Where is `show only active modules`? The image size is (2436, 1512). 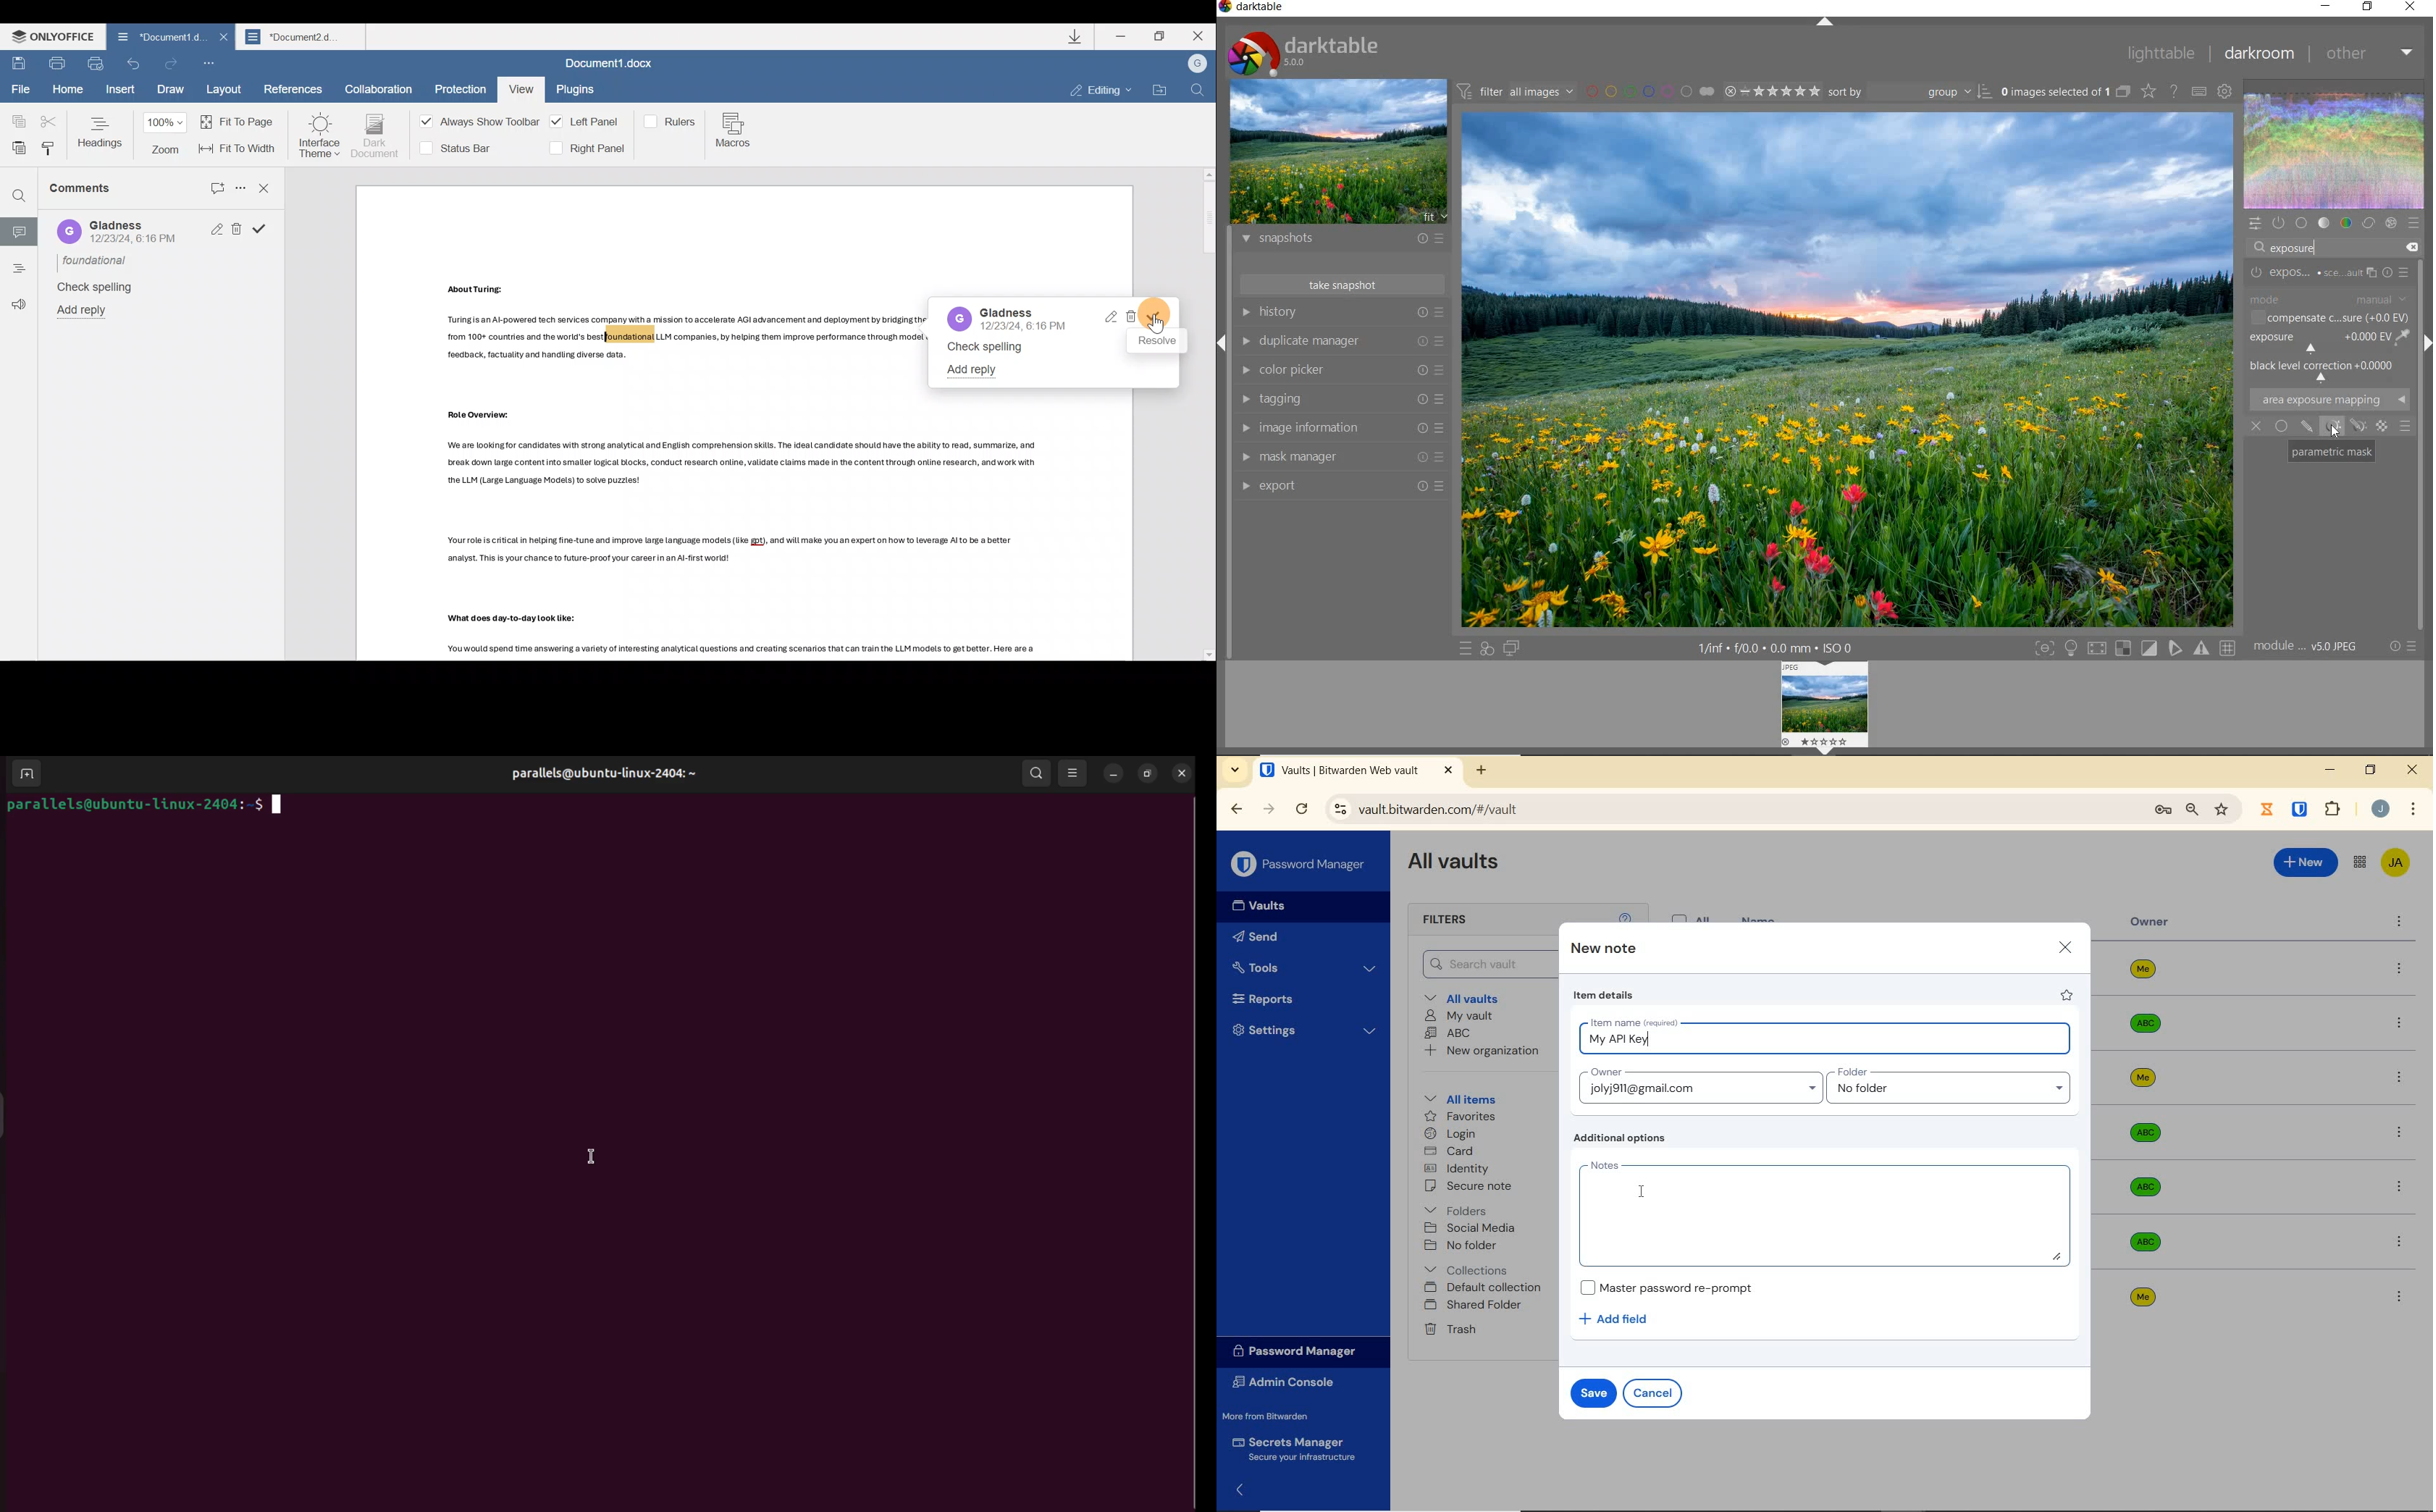 show only active modules is located at coordinates (2277, 223).